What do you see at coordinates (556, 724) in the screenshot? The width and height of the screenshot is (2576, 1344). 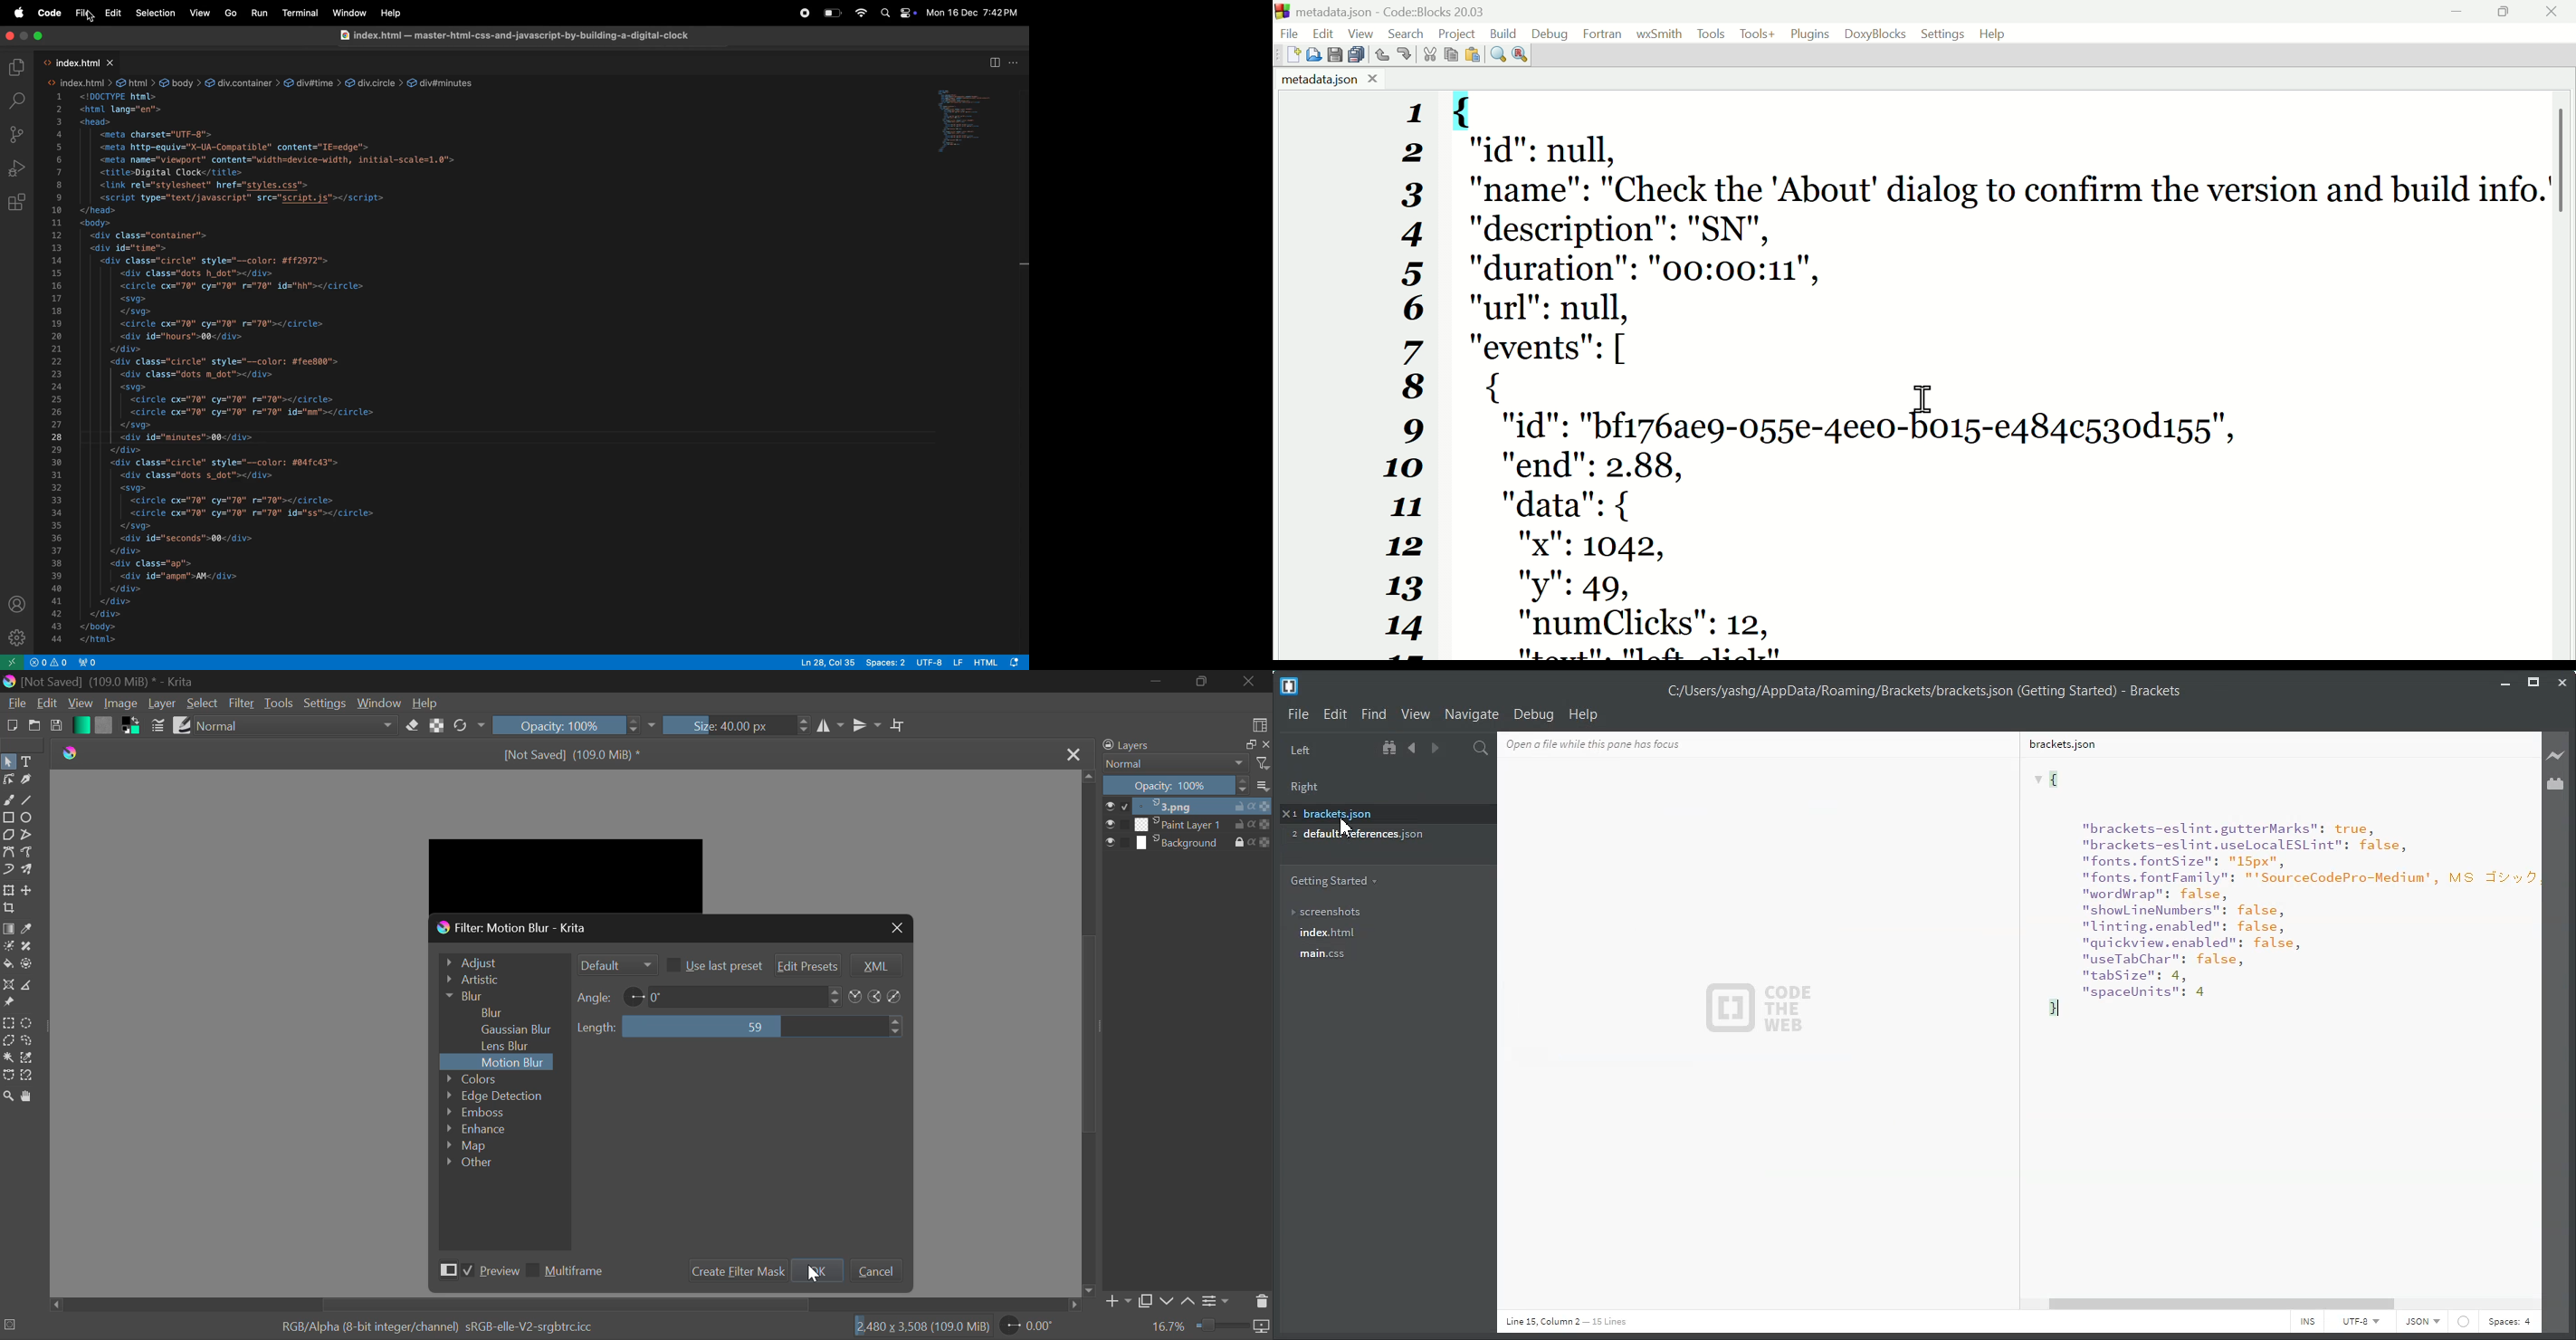 I see `Opacity: 100%` at bounding box center [556, 724].